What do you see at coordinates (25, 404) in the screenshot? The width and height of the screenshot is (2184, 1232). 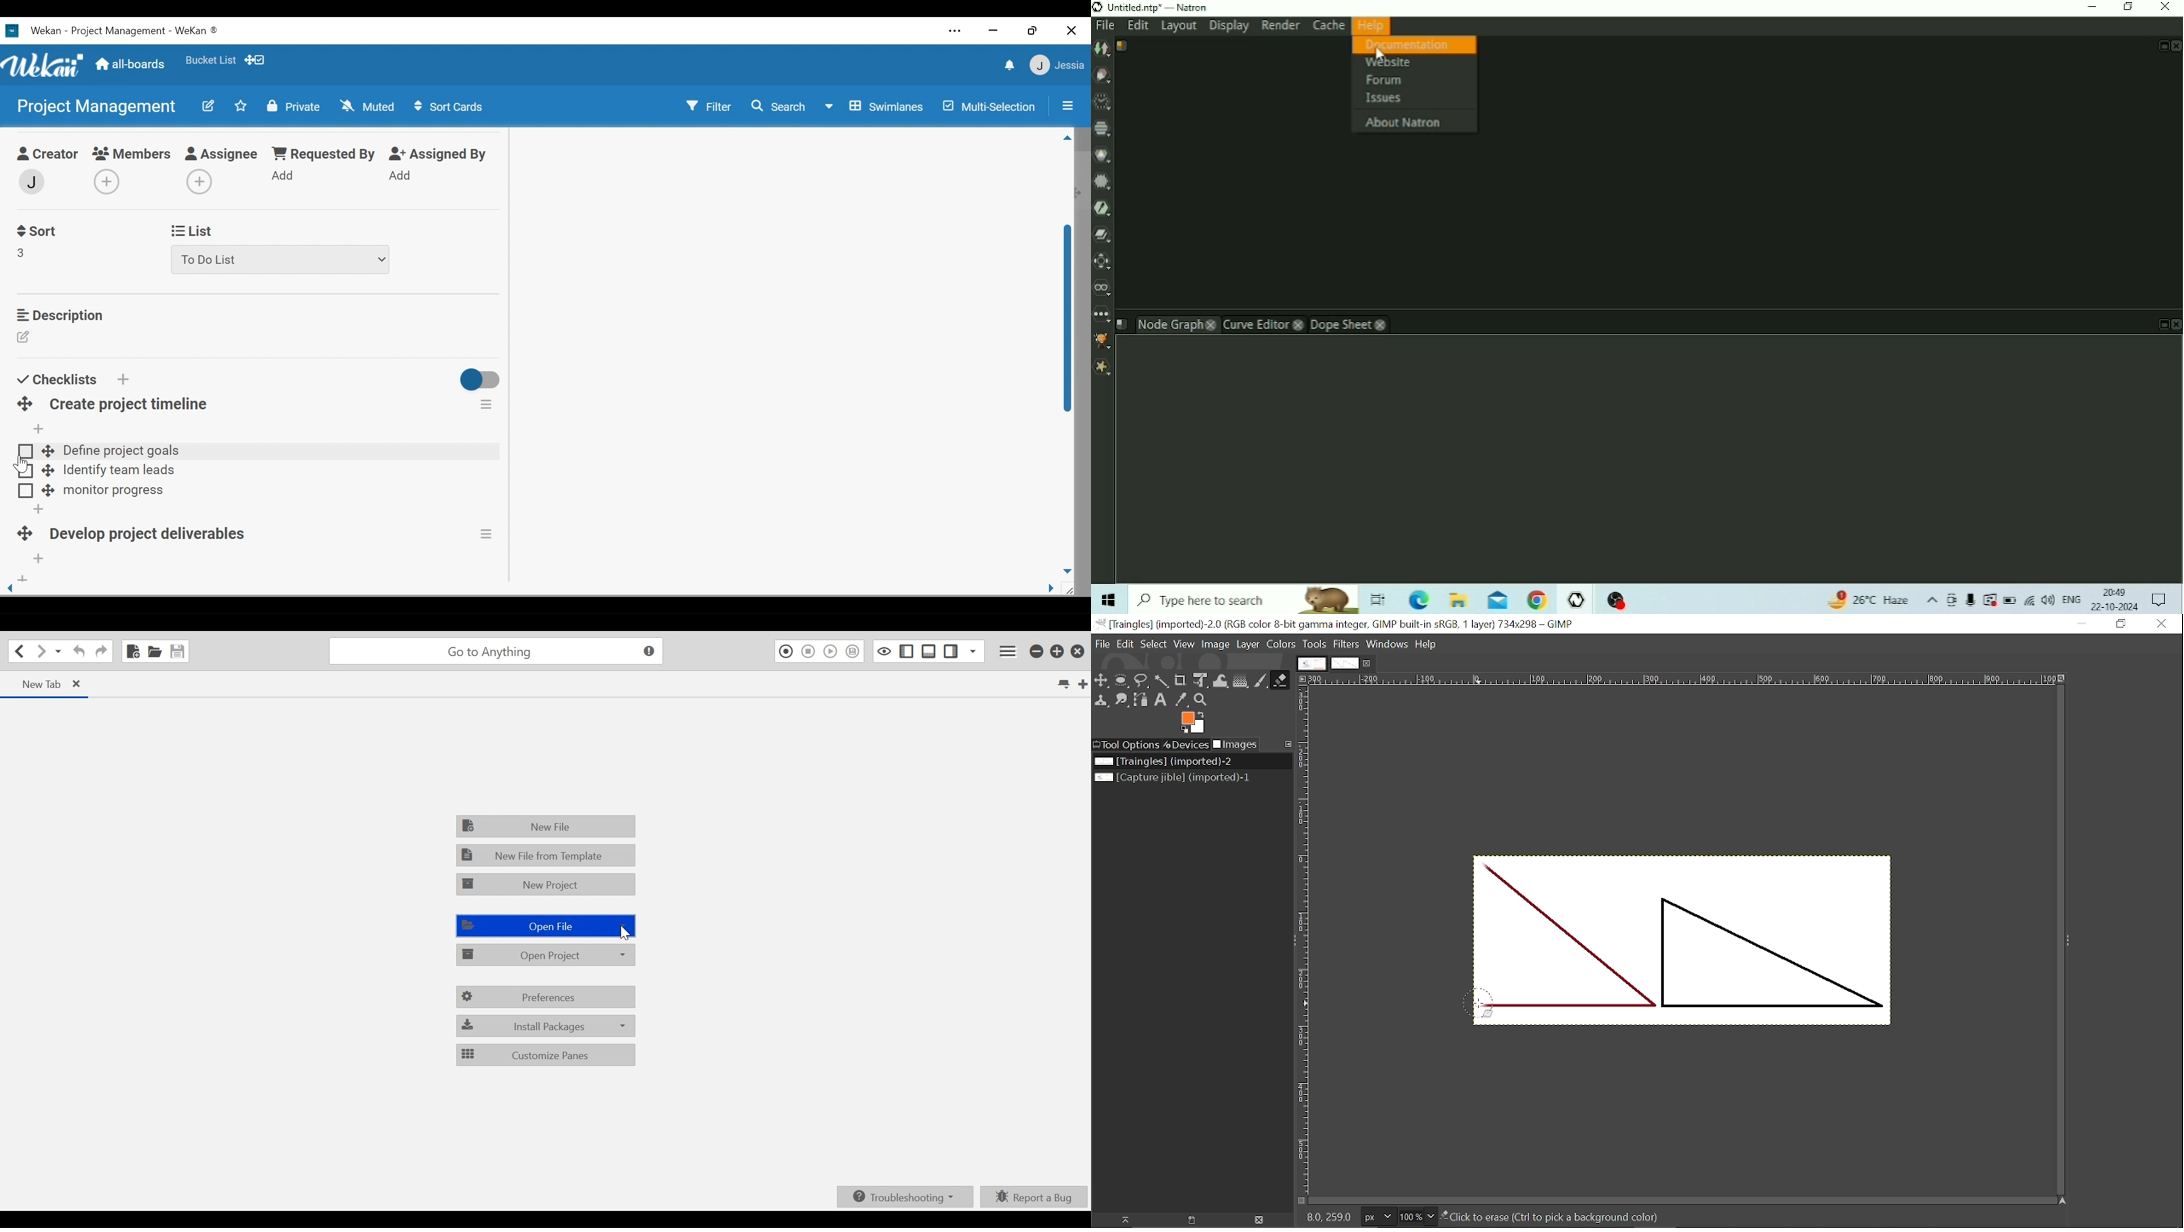 I see `Desktop drag handles` at bounding box center [25, 404].